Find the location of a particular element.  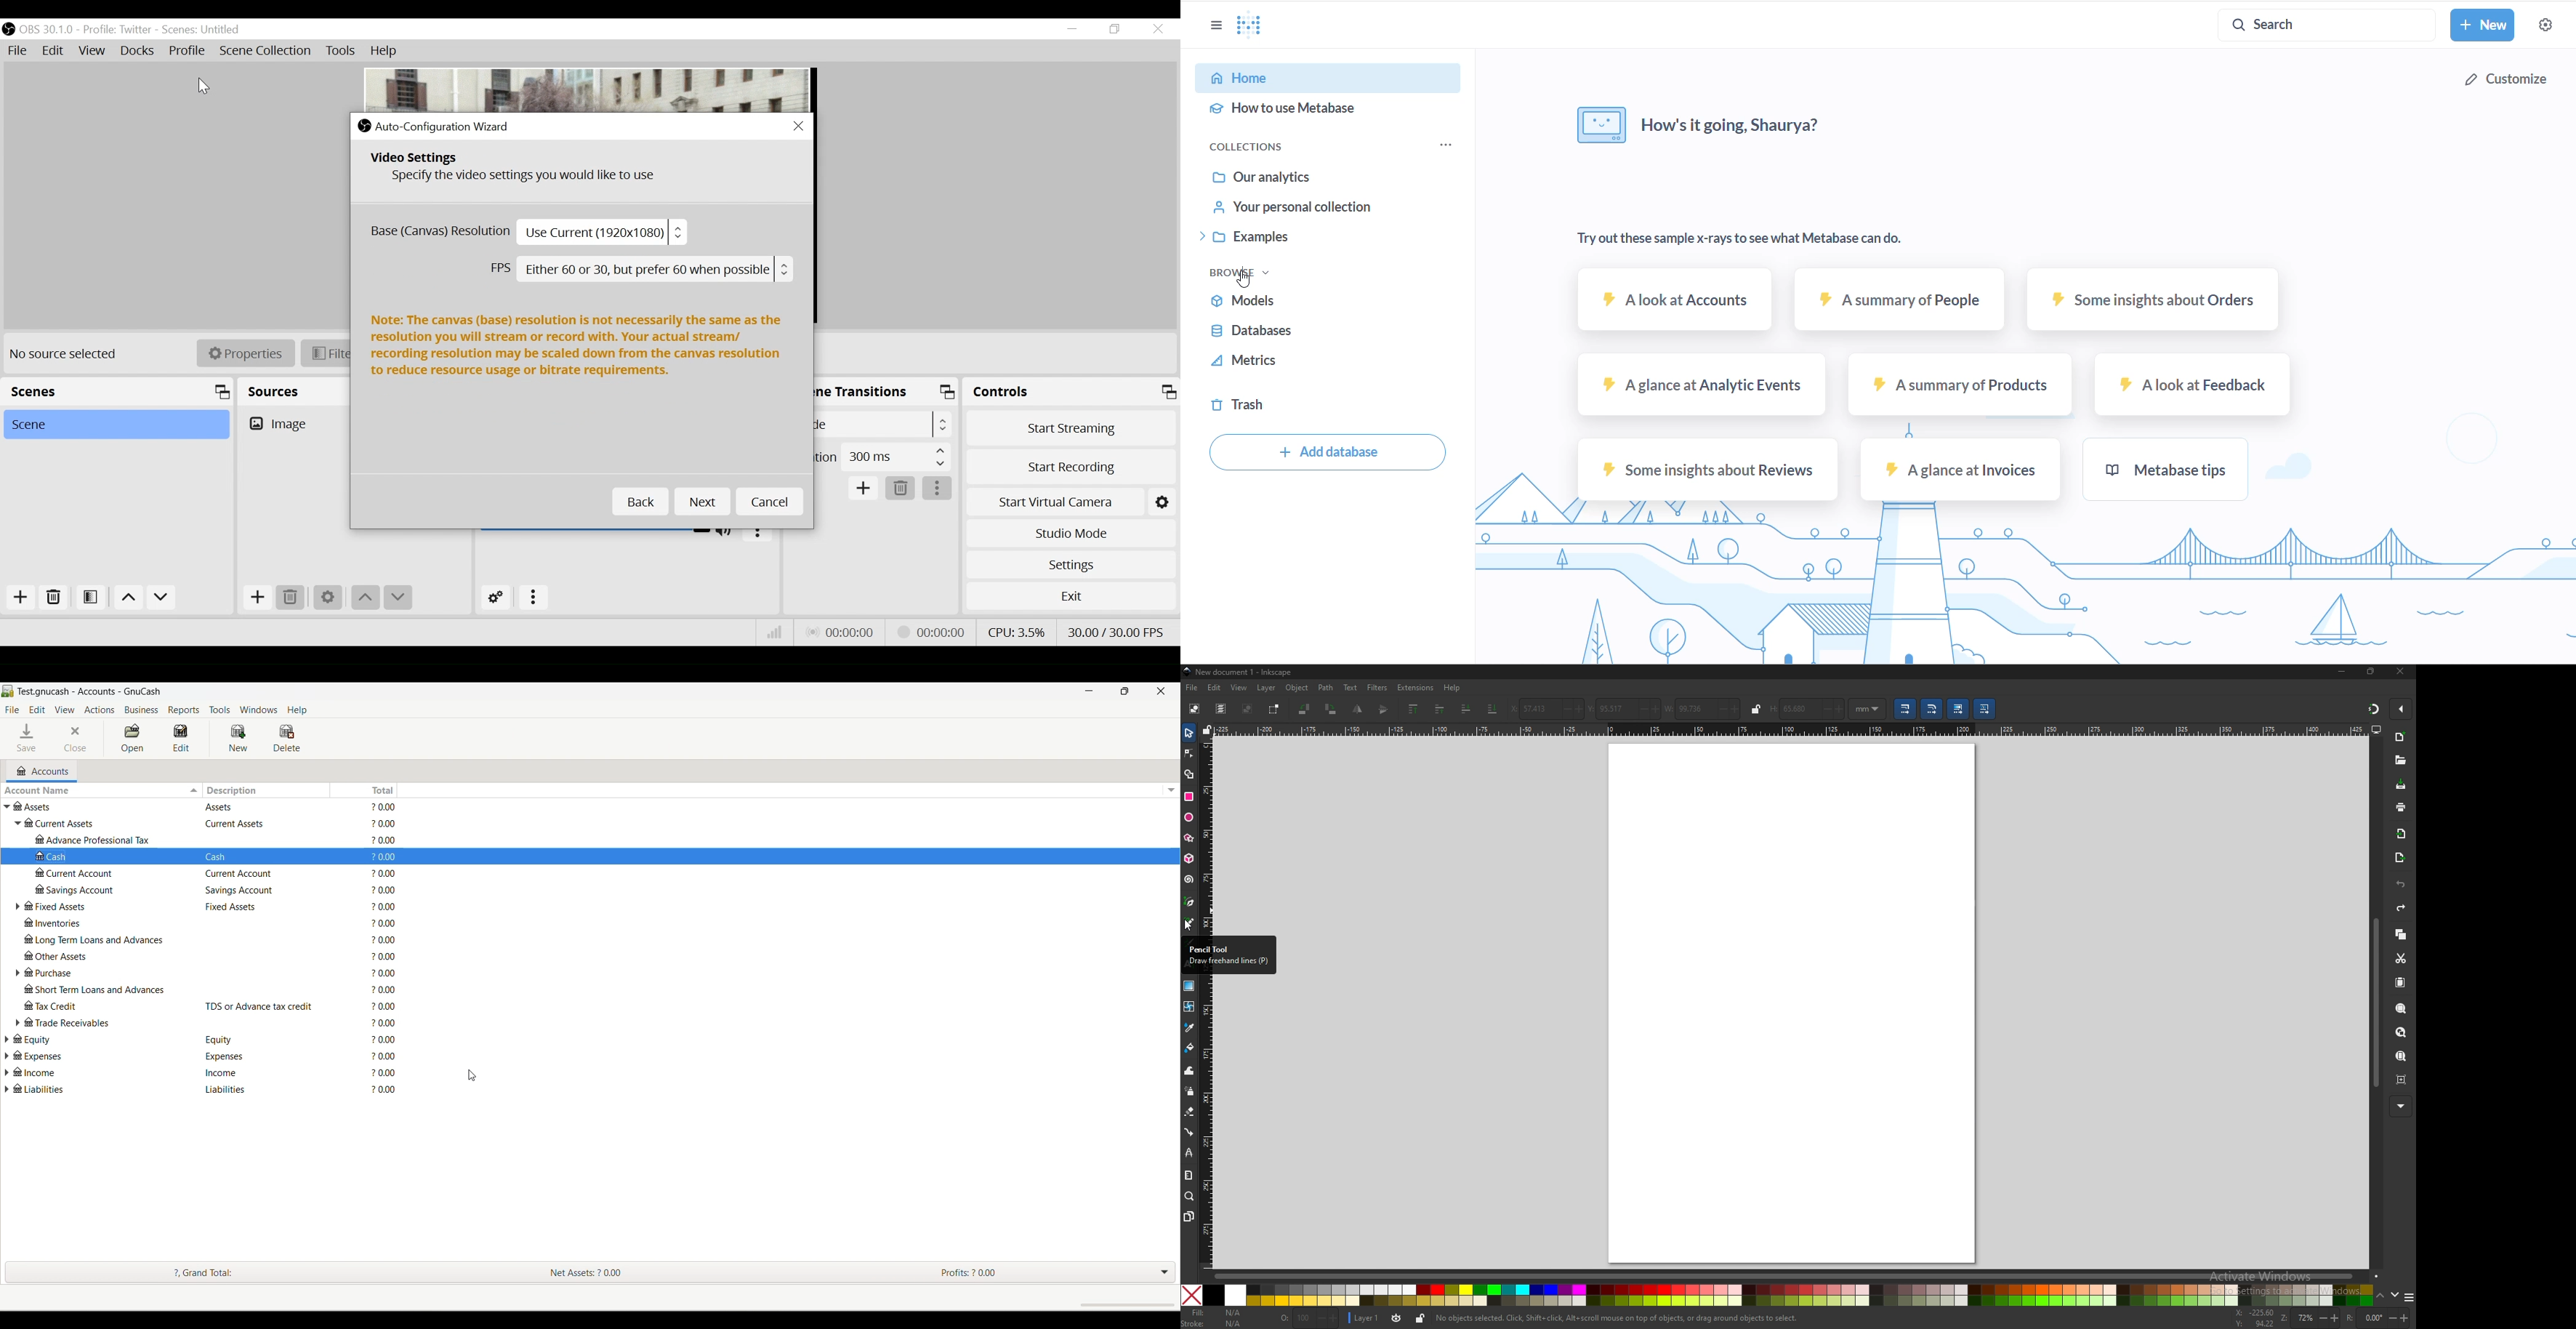

cut is located at coordinates (2399, 958).